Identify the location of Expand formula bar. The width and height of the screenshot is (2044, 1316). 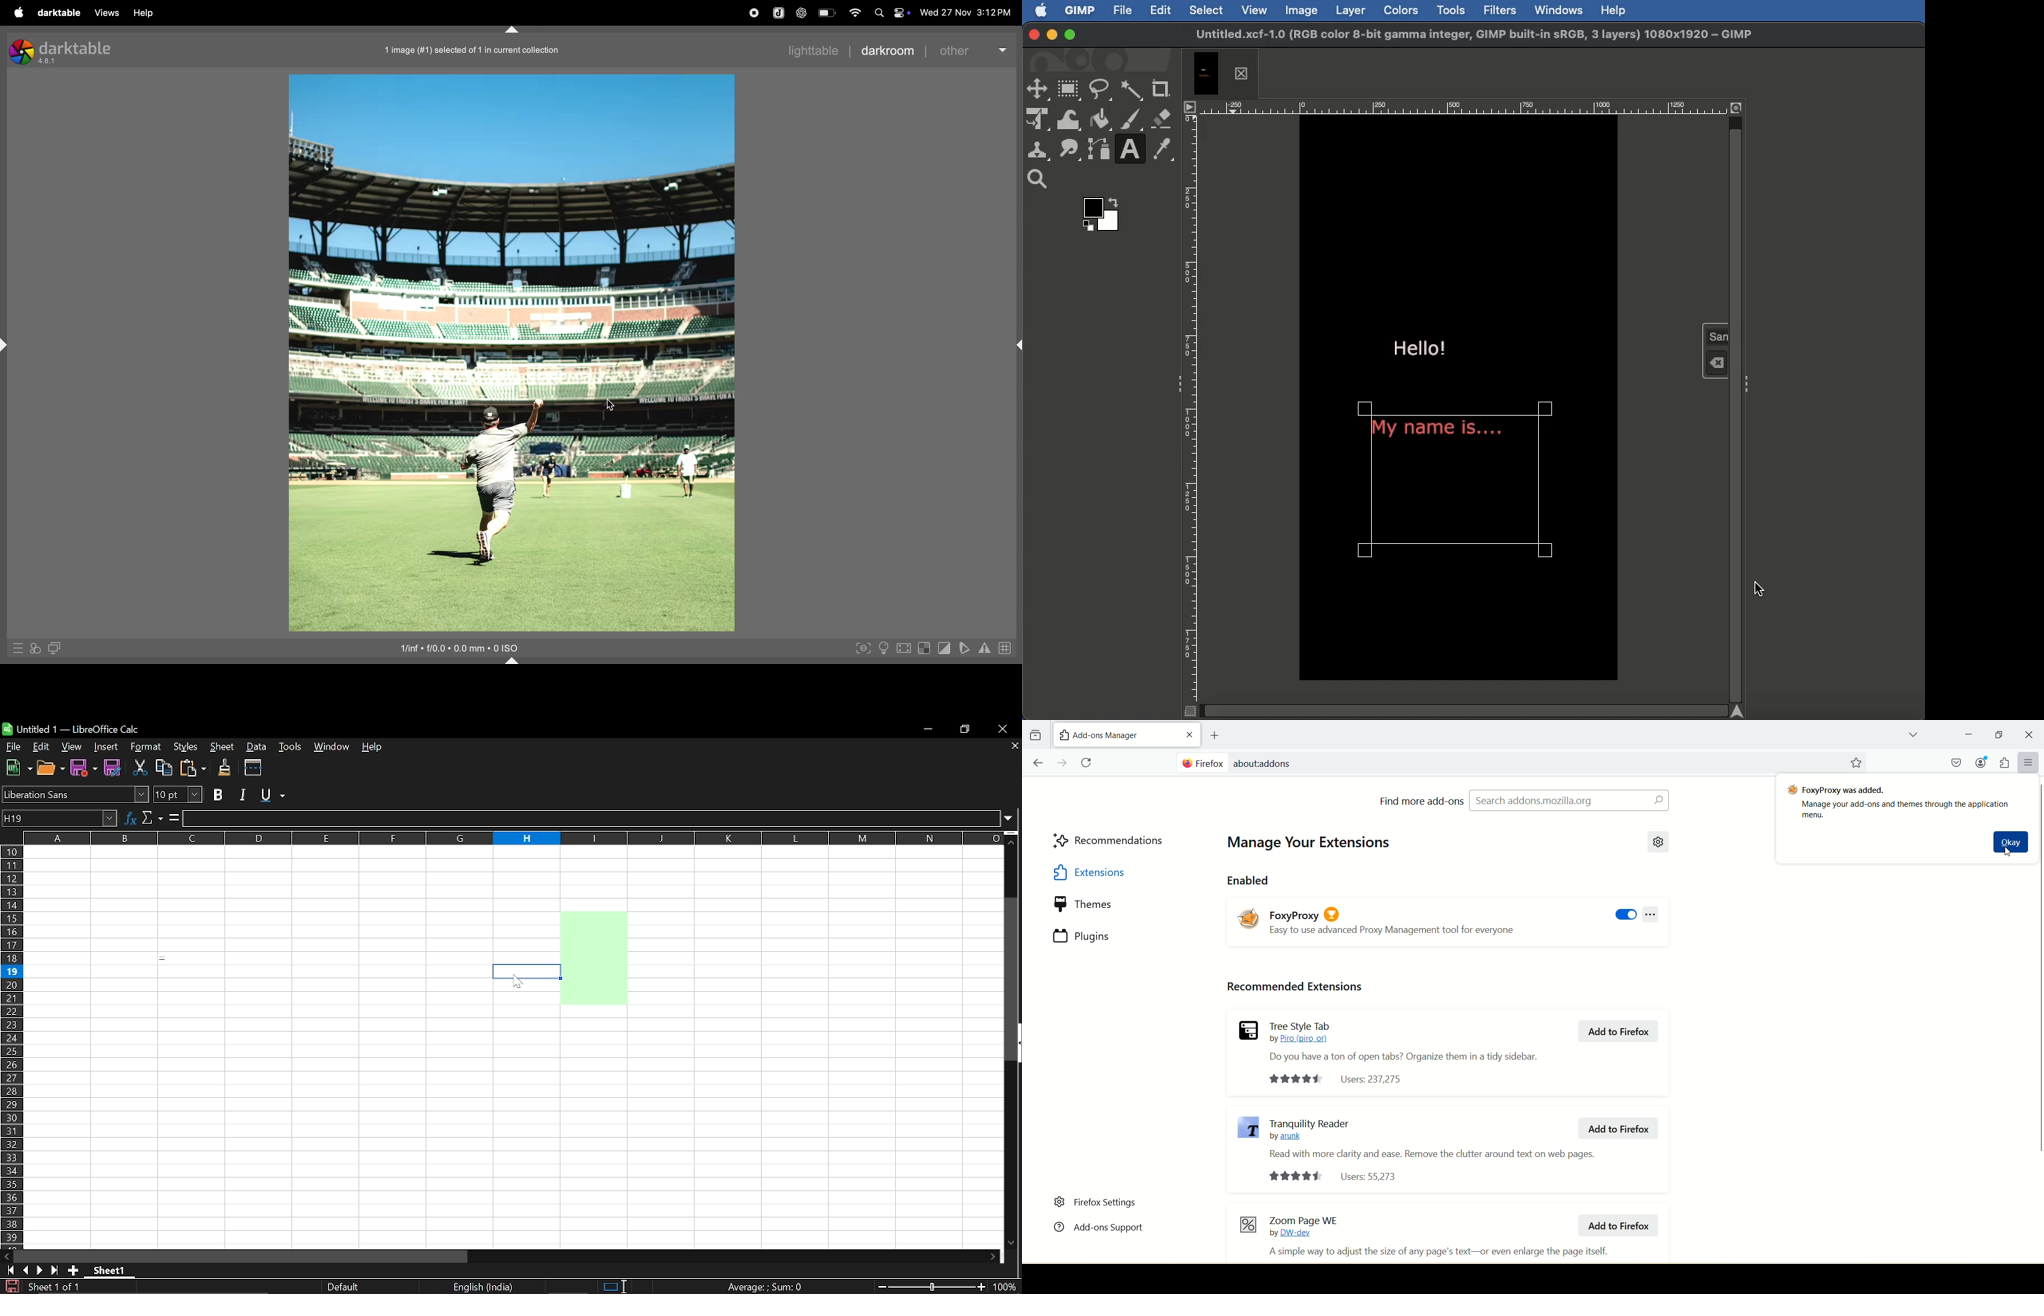
(1013, 821).